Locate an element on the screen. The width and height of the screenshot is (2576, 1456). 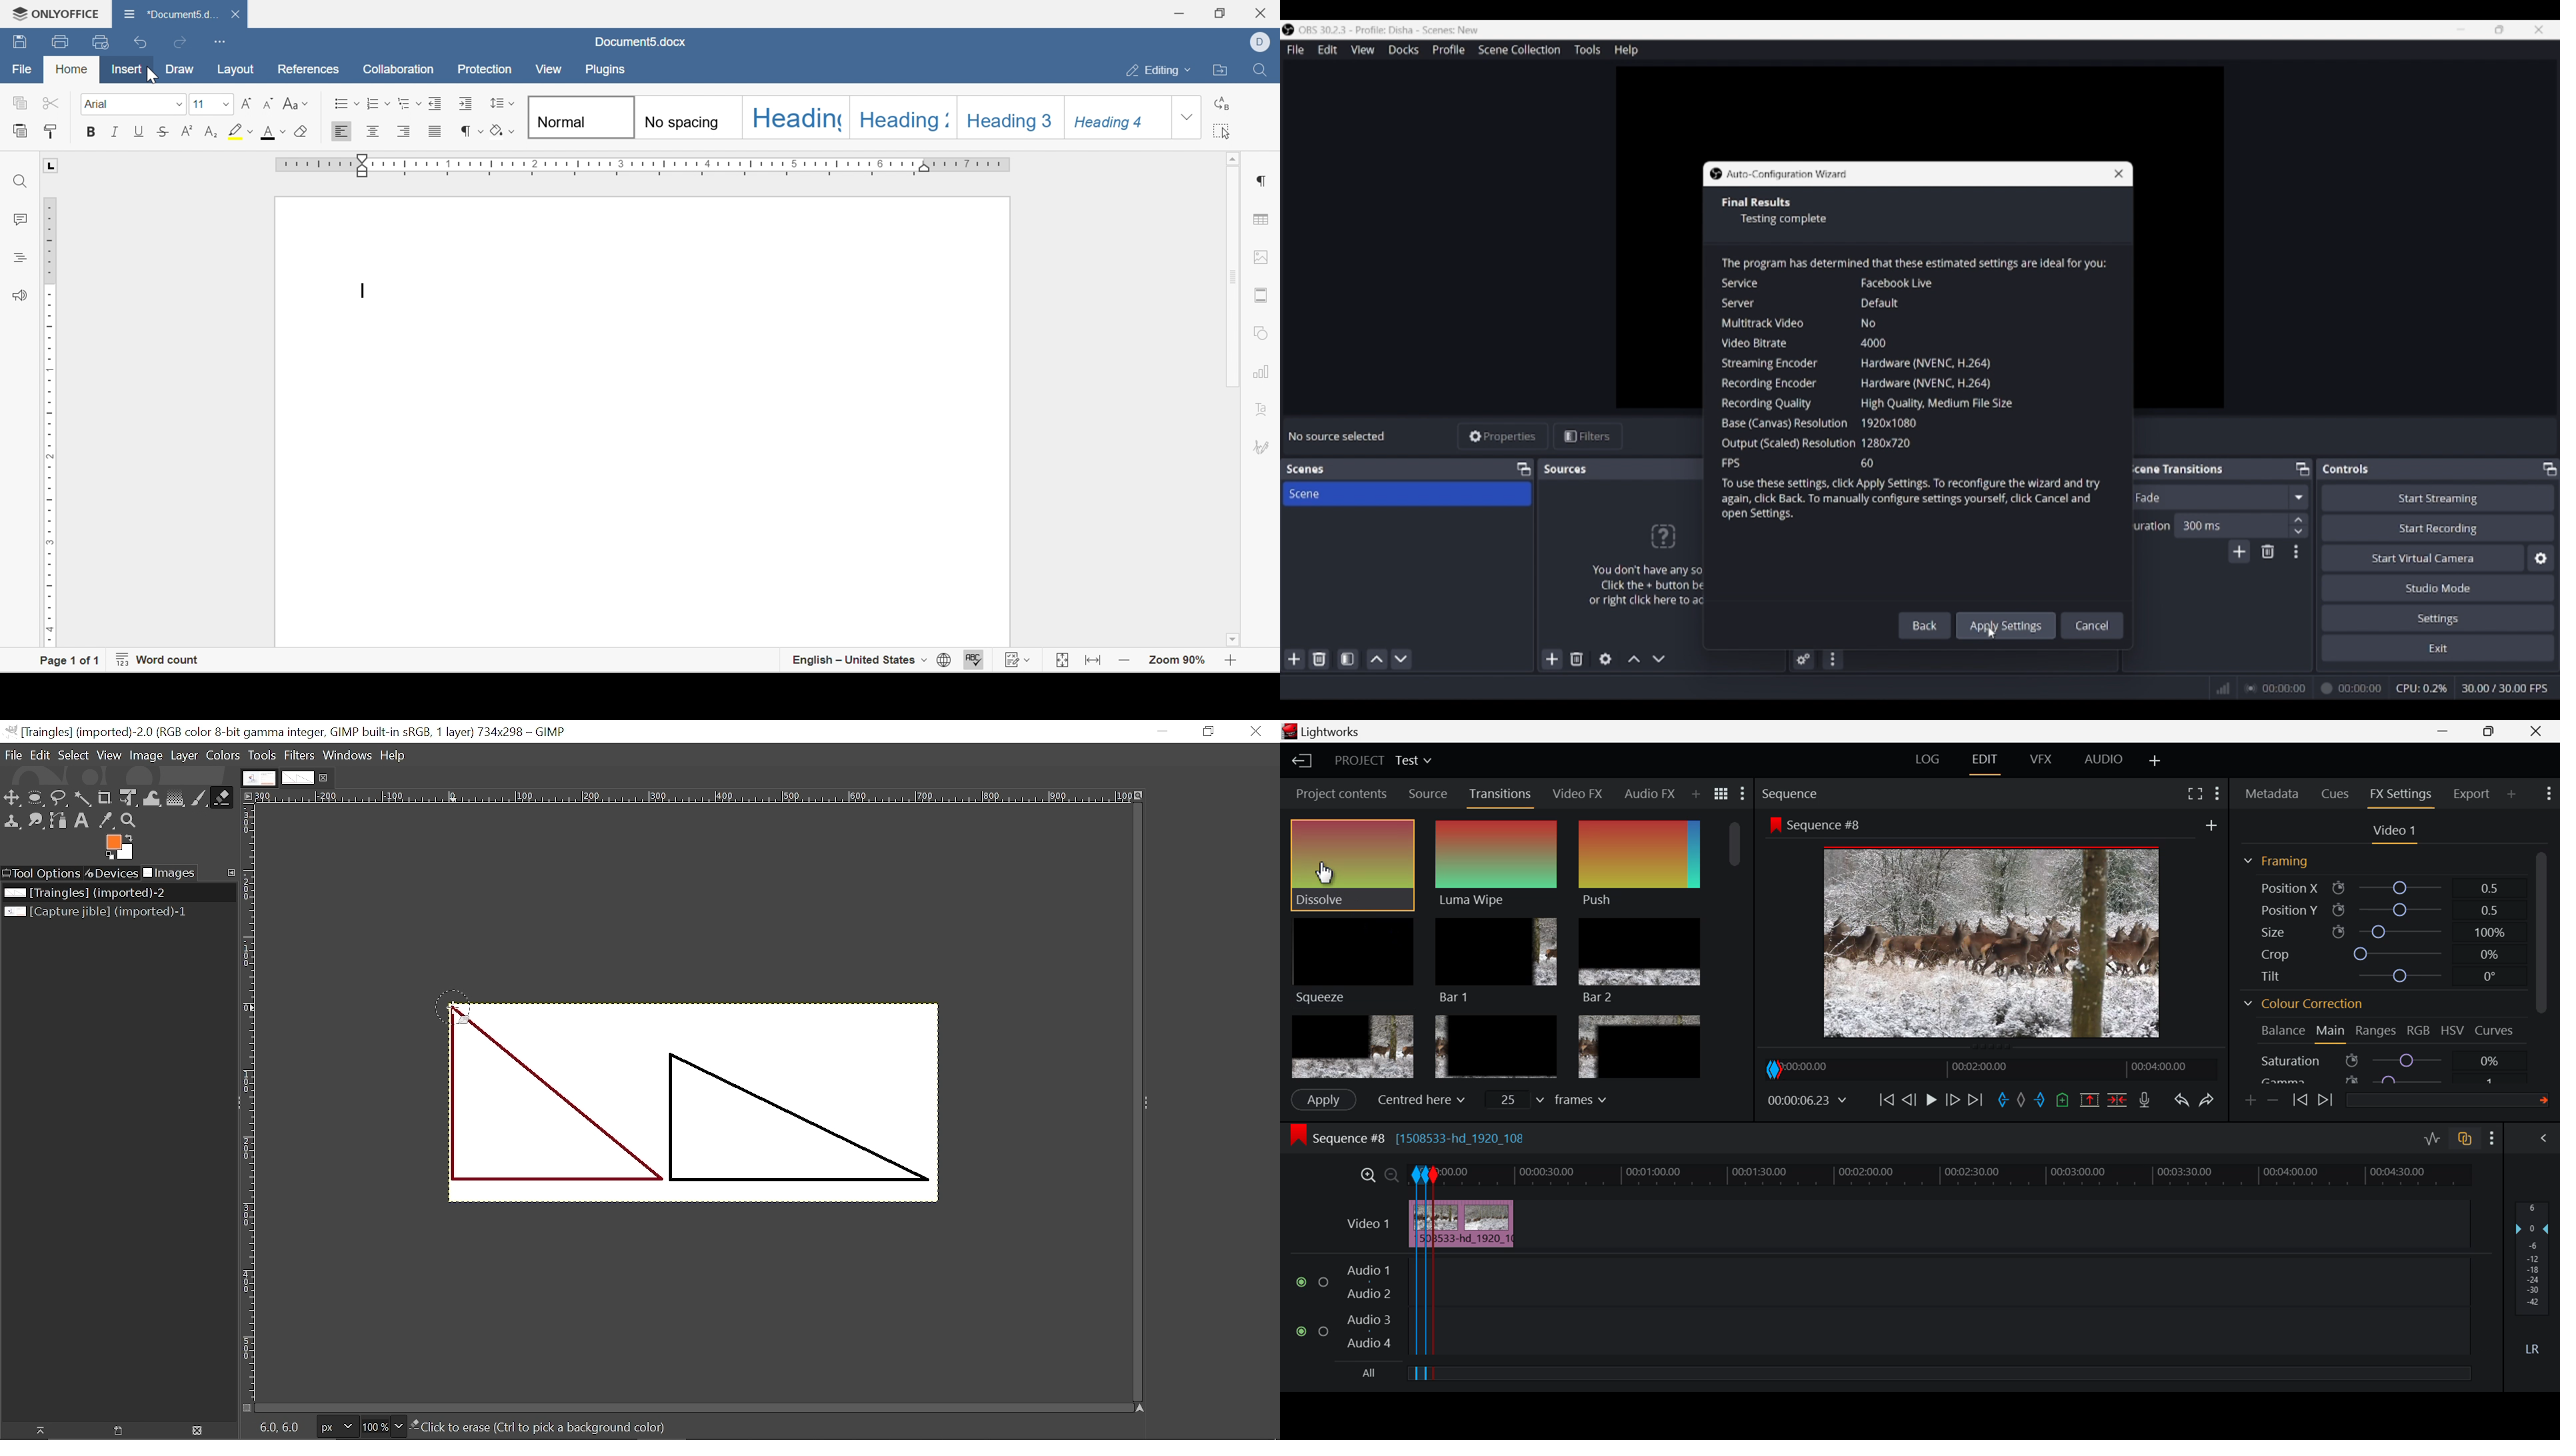
Image is located at coordinates (1996, 945).